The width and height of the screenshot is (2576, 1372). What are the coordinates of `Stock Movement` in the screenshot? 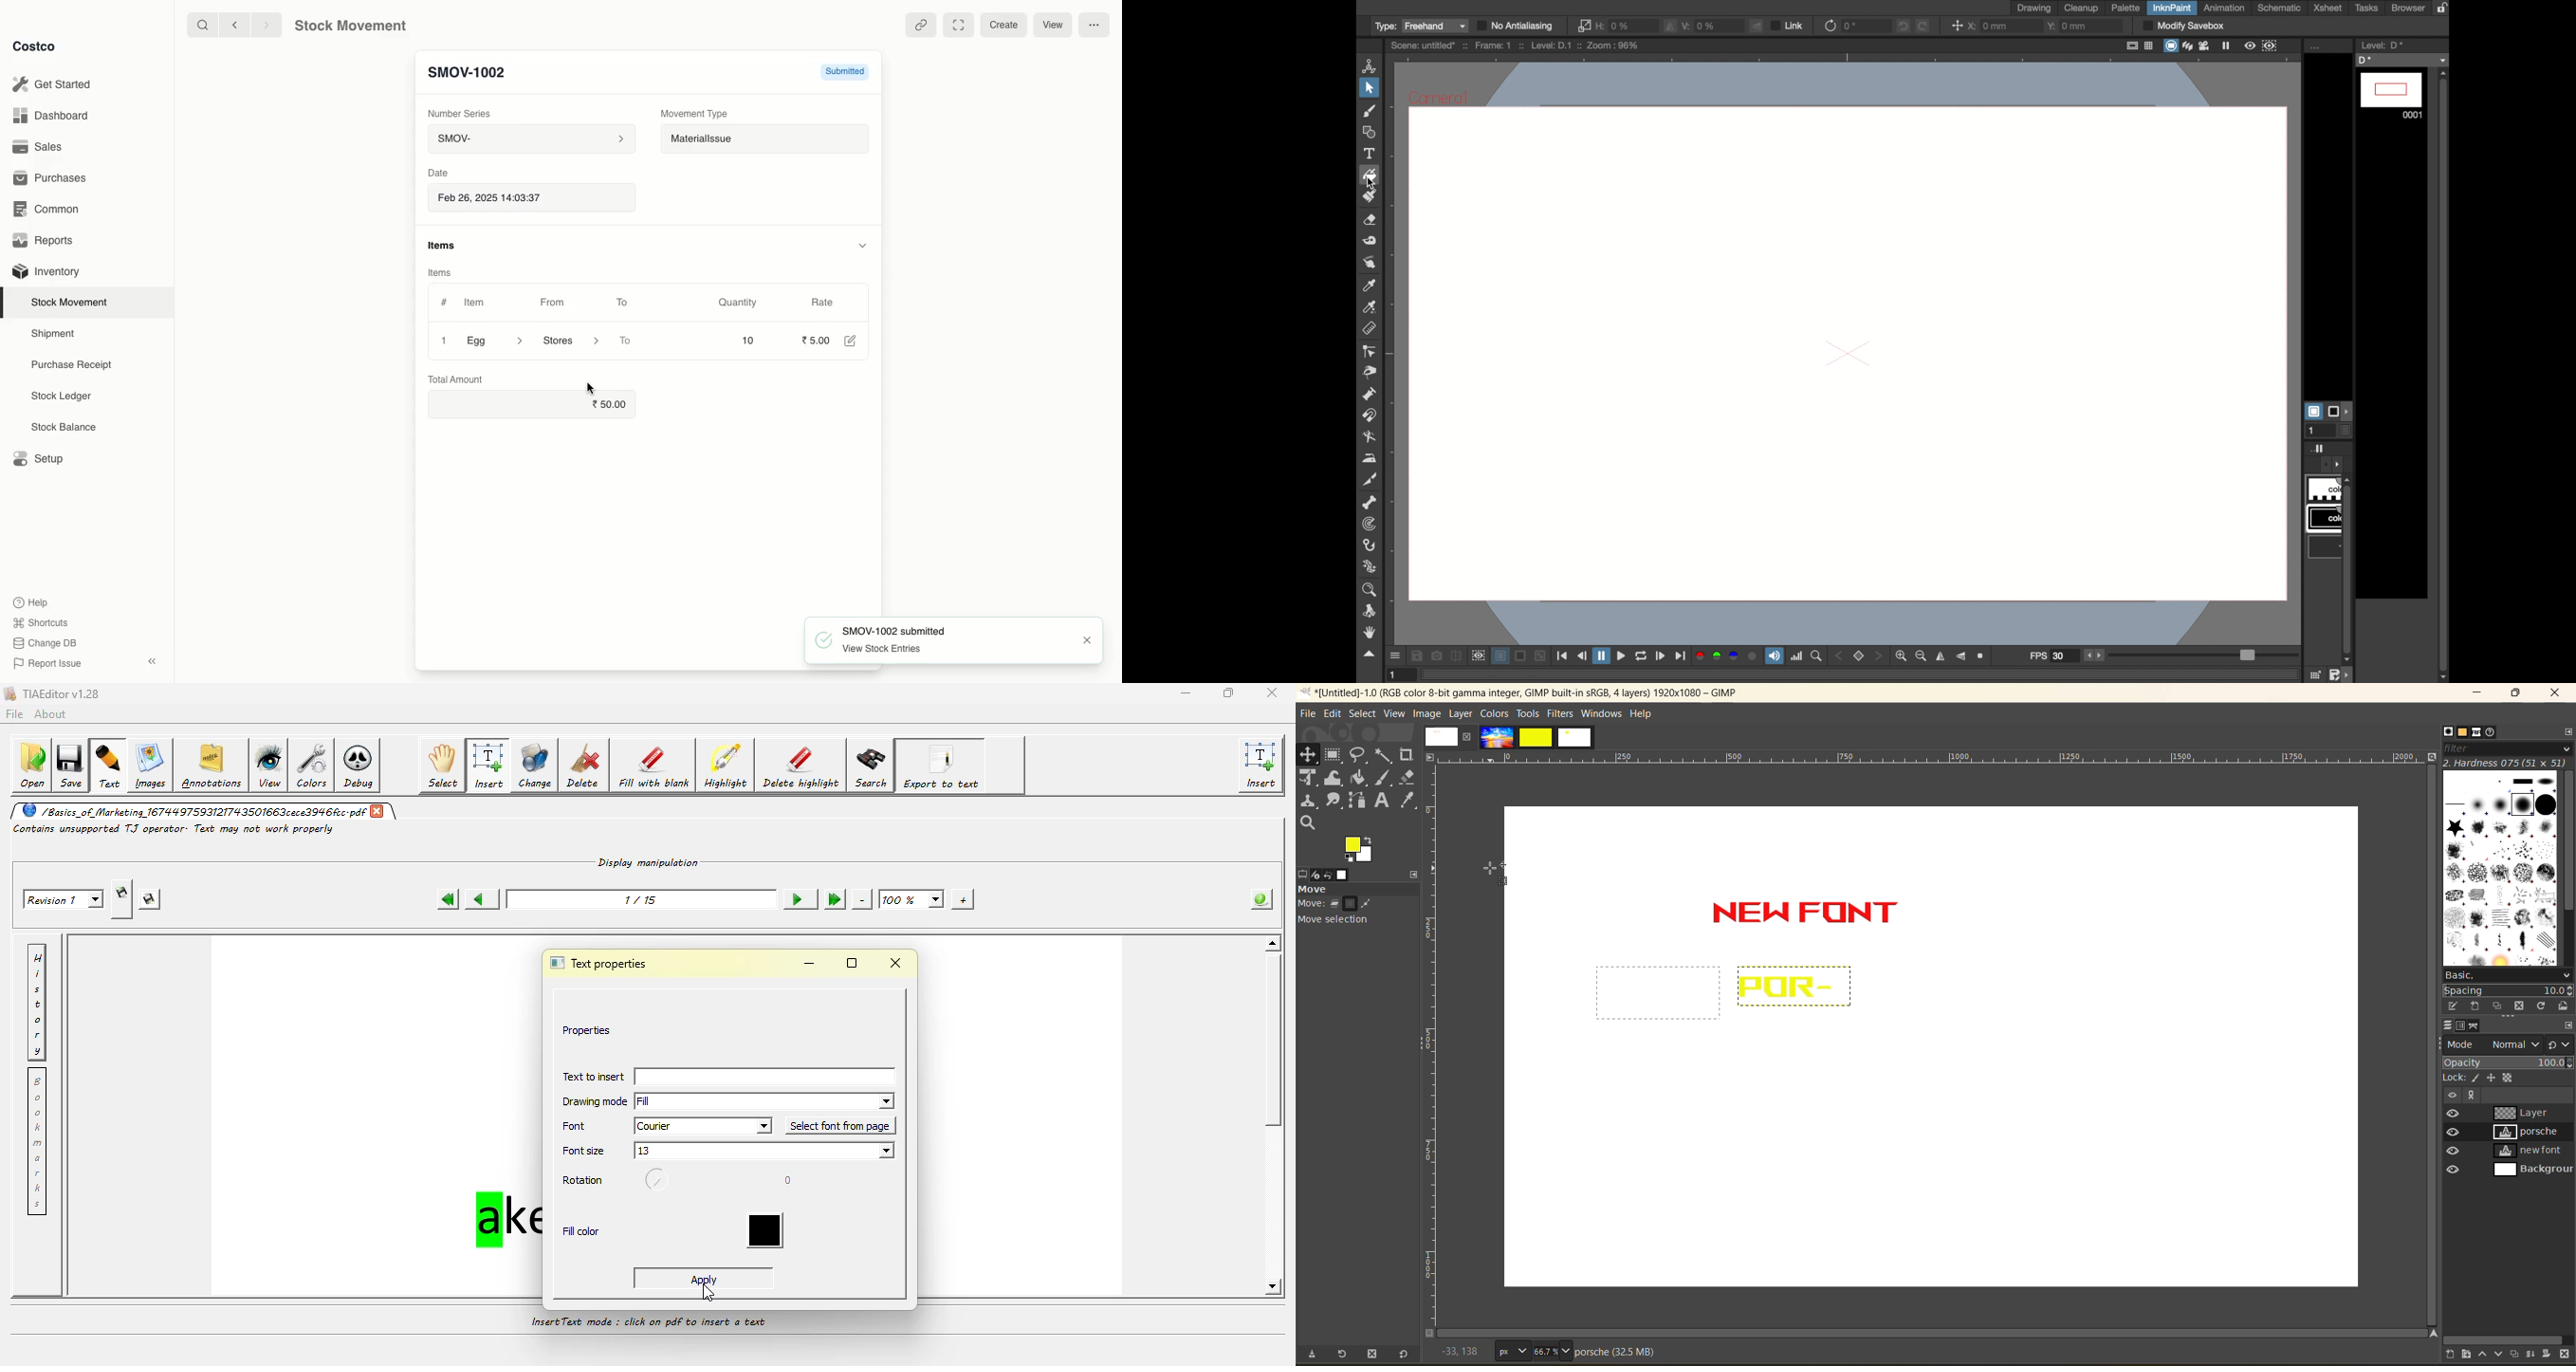 It's located at (72, 302).